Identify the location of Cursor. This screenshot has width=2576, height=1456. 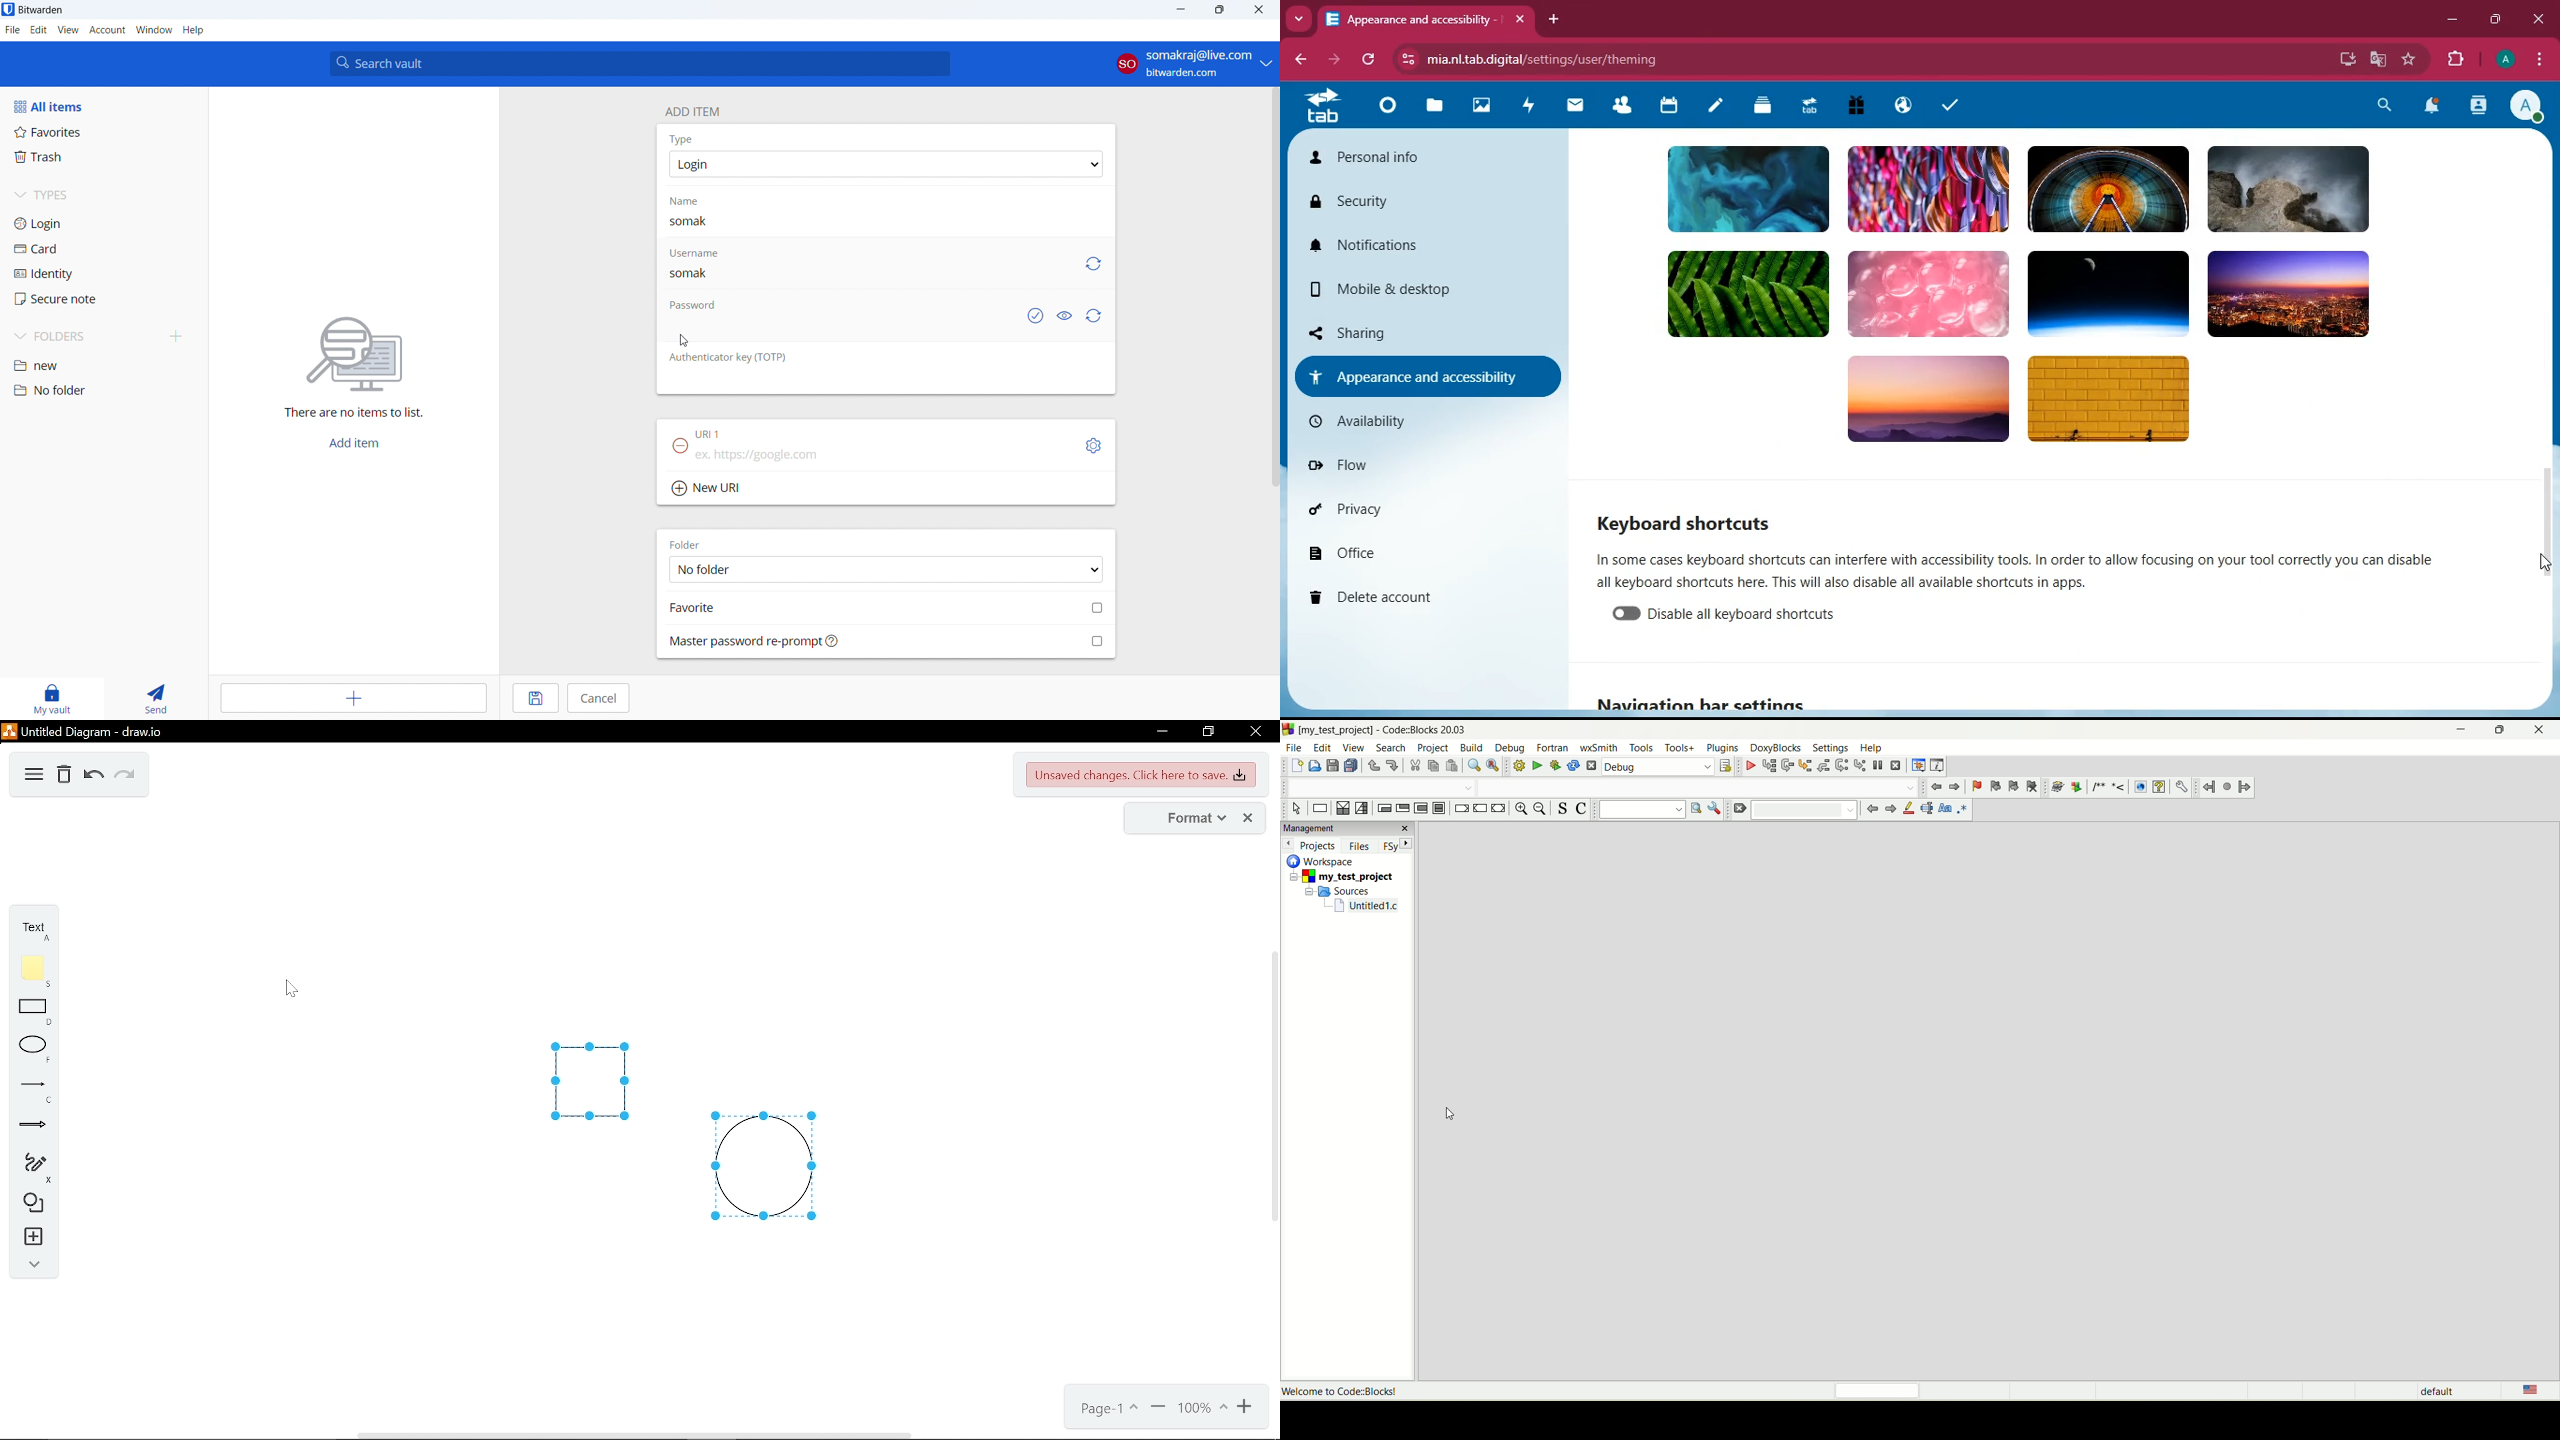
(287, 988).